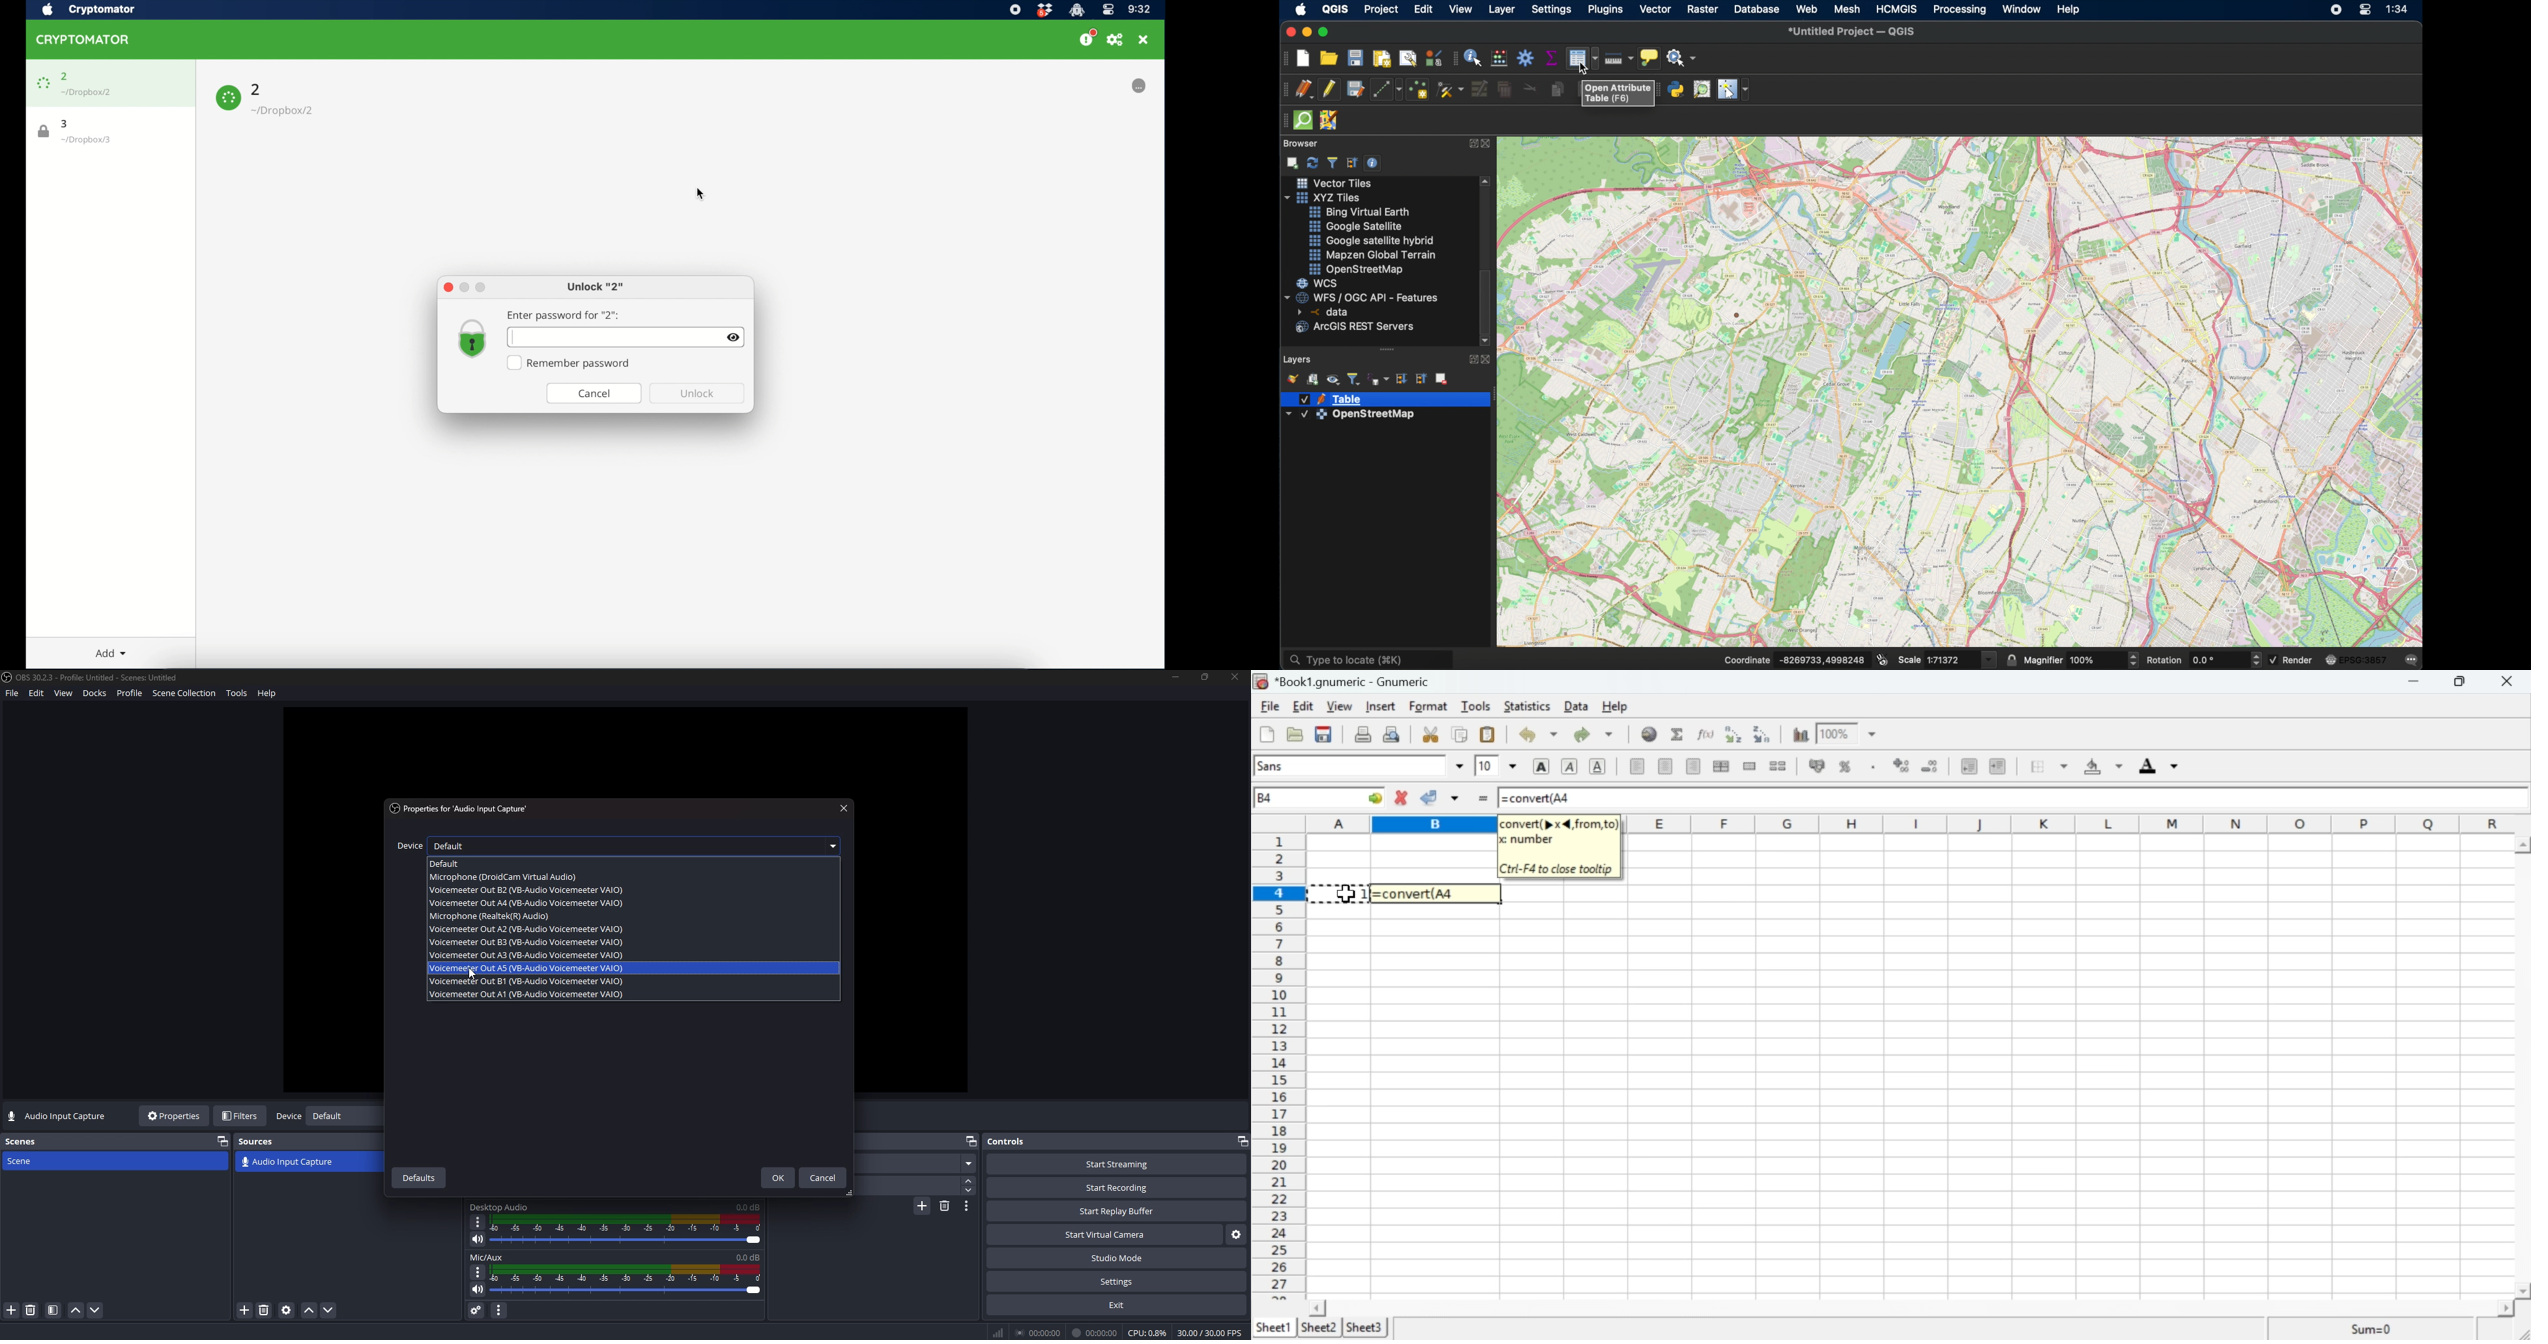 This screenshot has height=1344, width=2548. I want to click on pop out, so click(343, 1118).